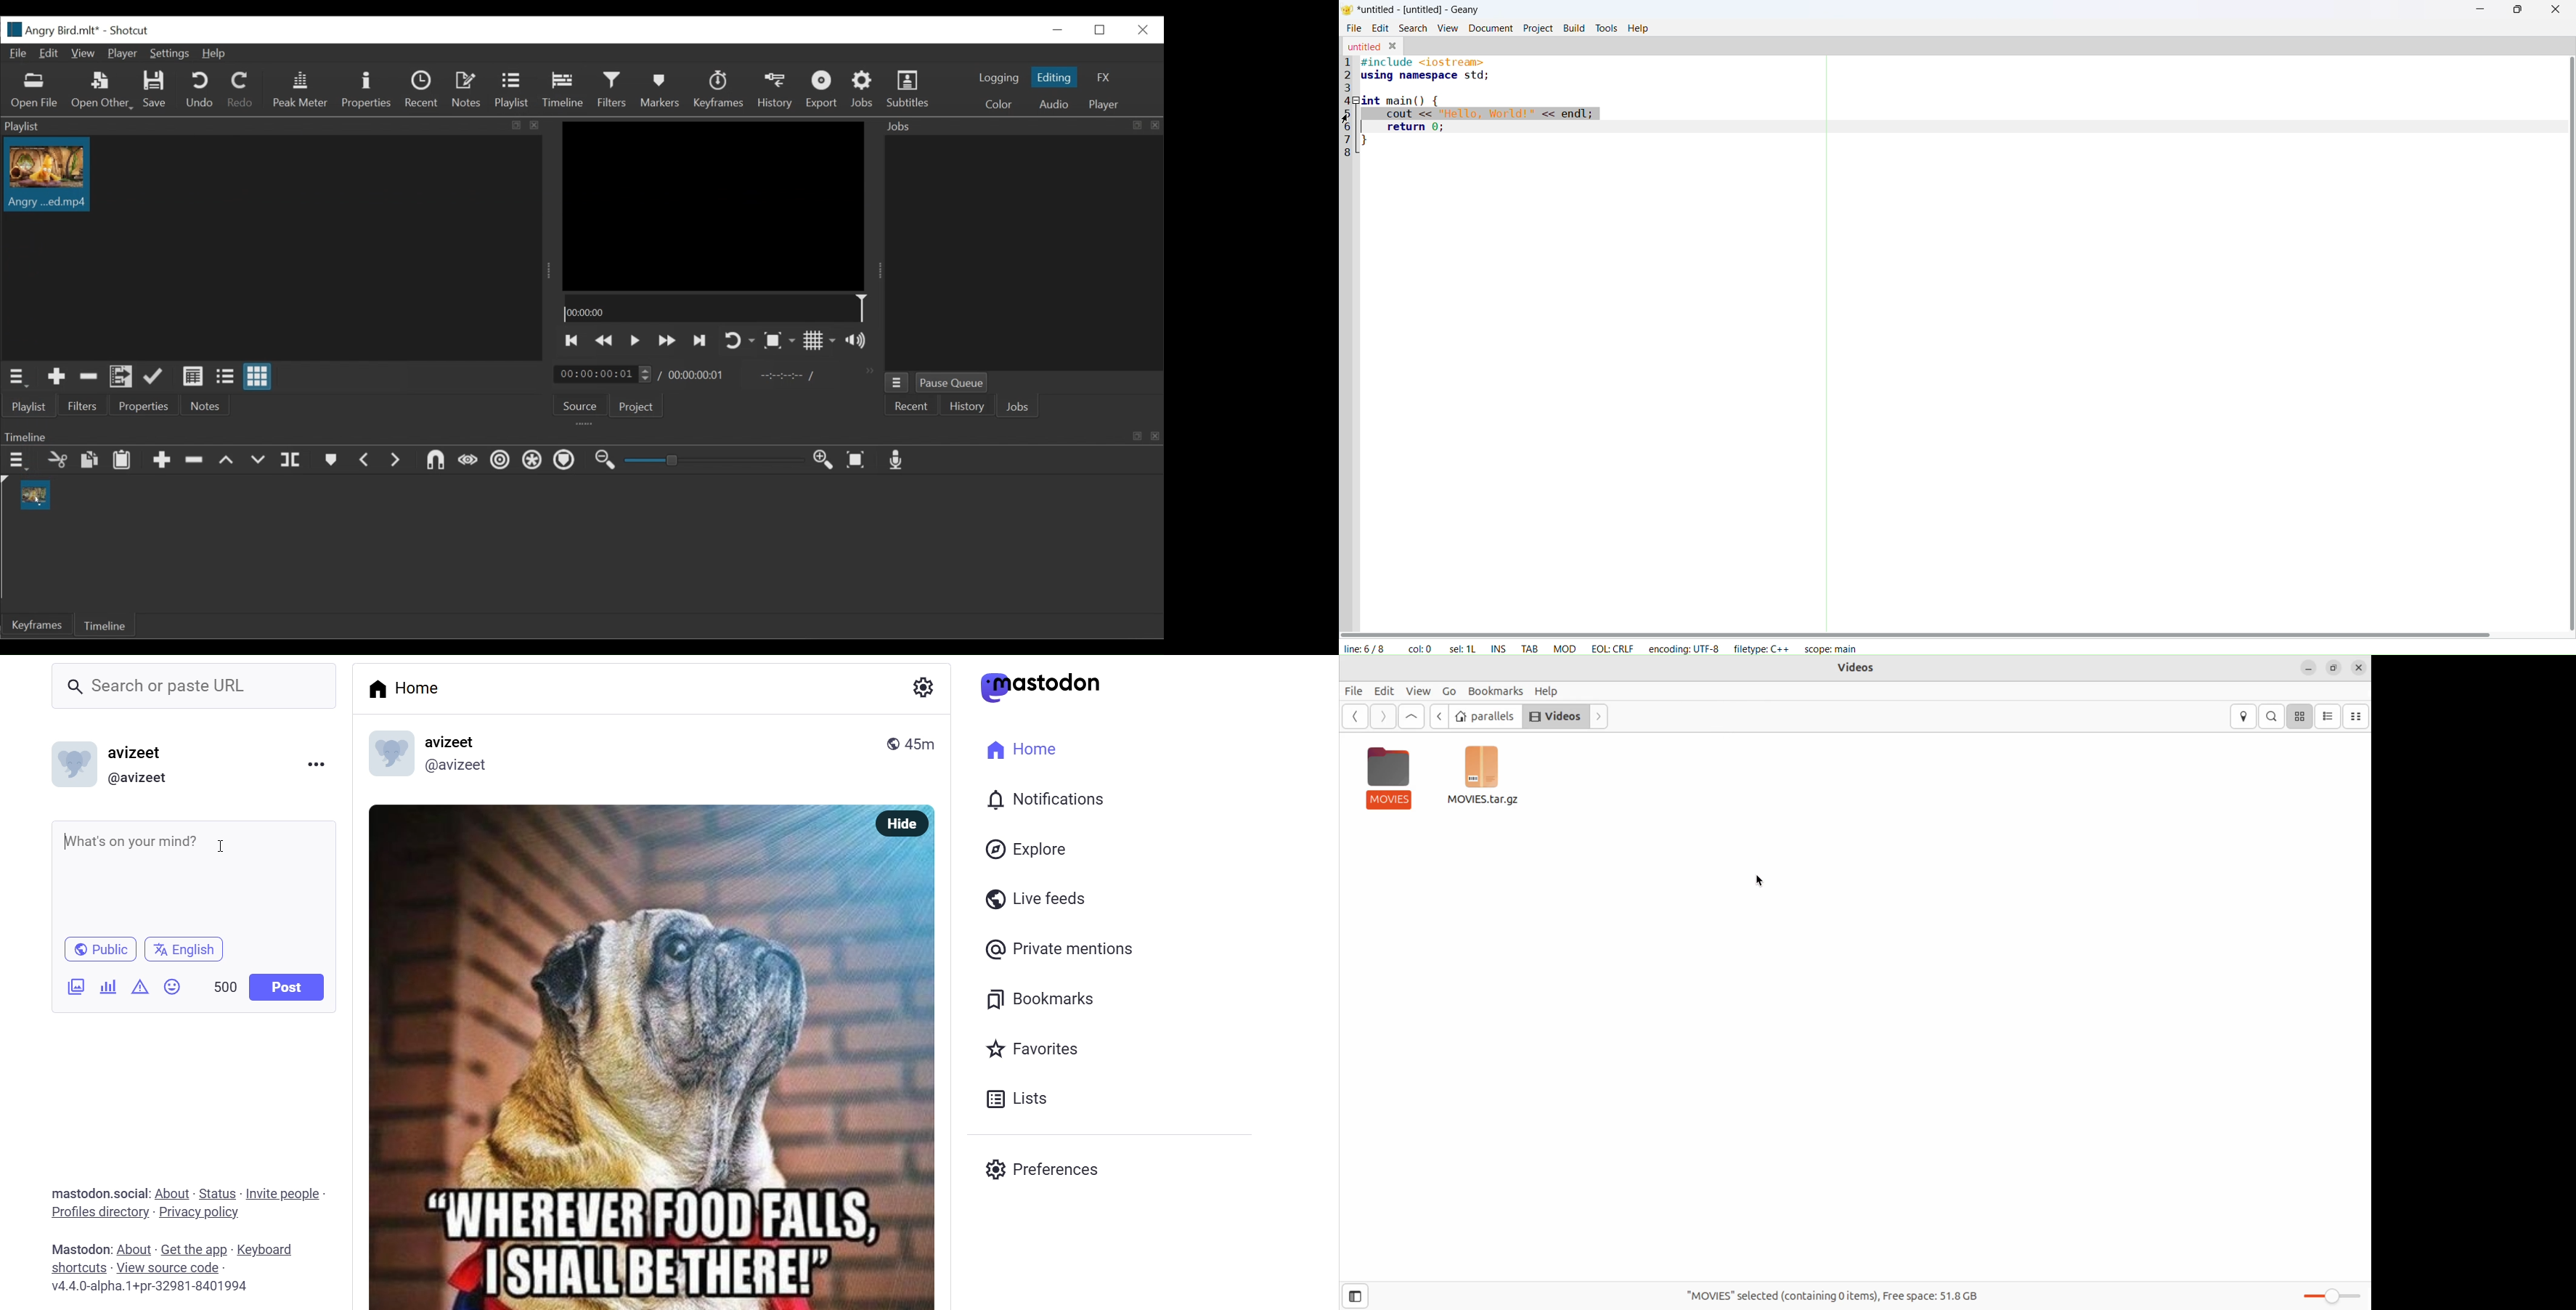 The width and height of the screenshot is (2576, 1316). What do you see at coordinates (163, 460) in the screenshot?
I see `Append` at bounding box center [163, 460].